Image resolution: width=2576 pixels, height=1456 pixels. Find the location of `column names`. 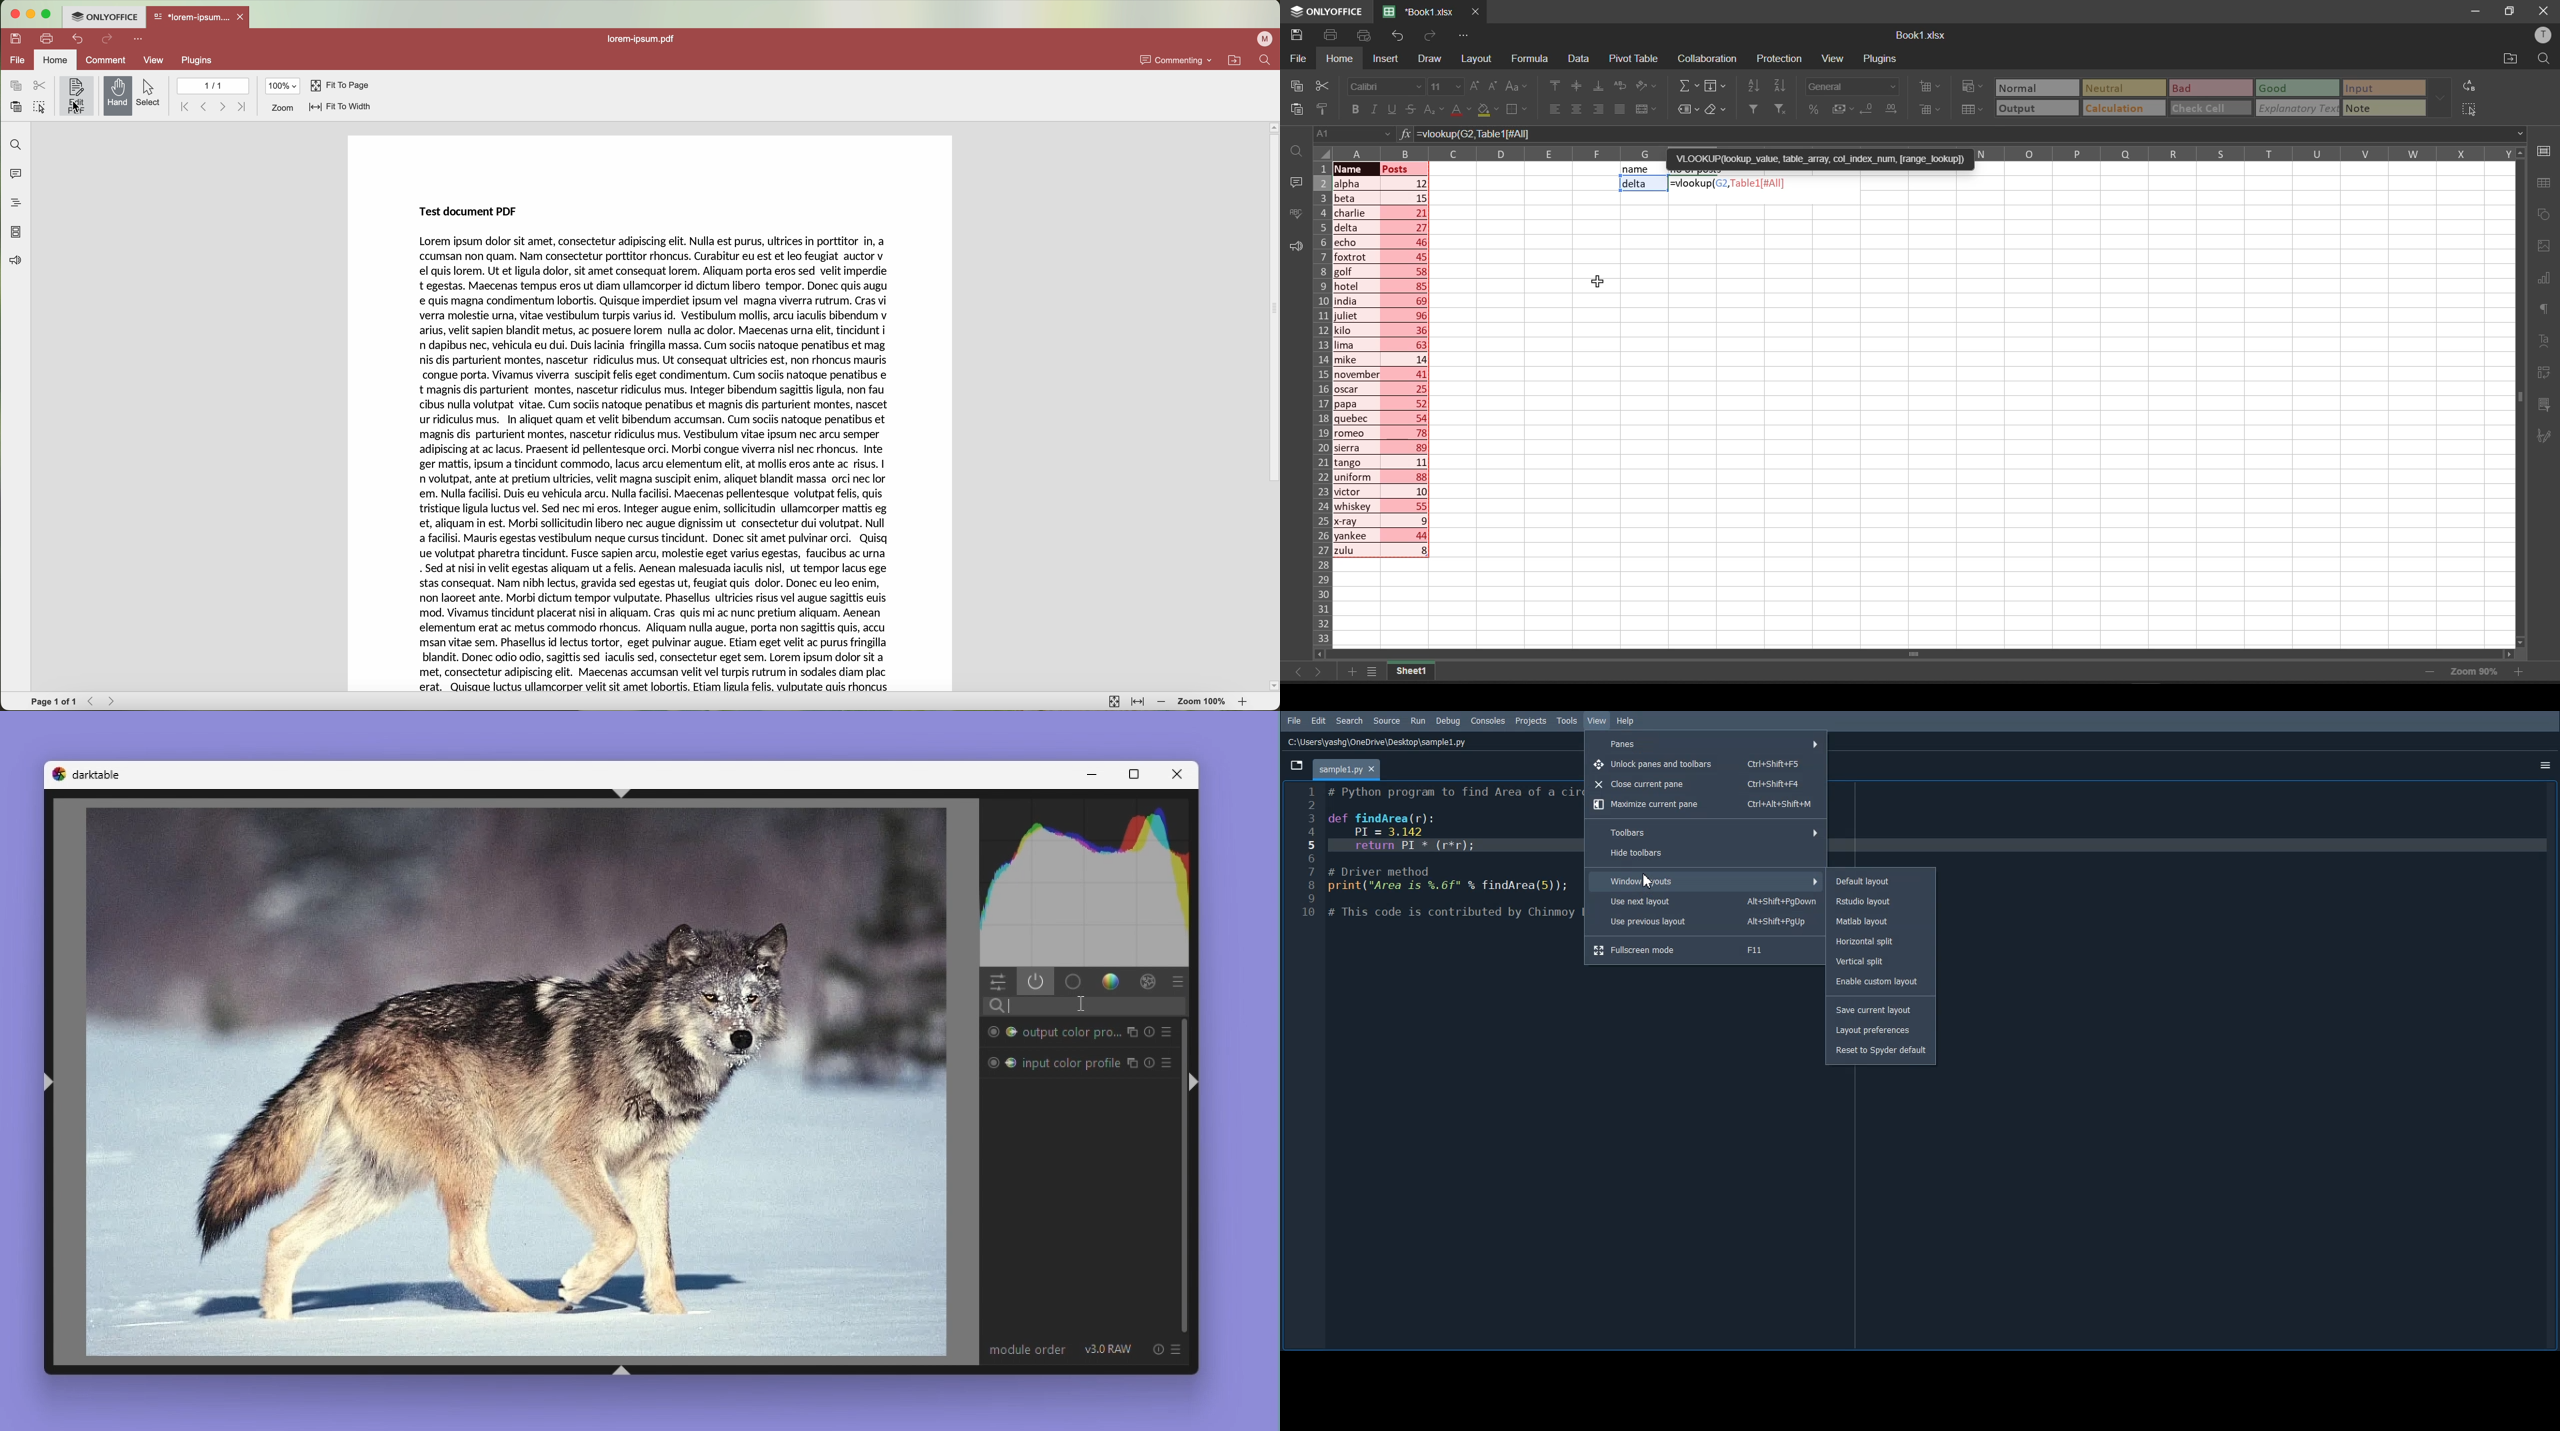

column names is located at coordinates (1911, 149).